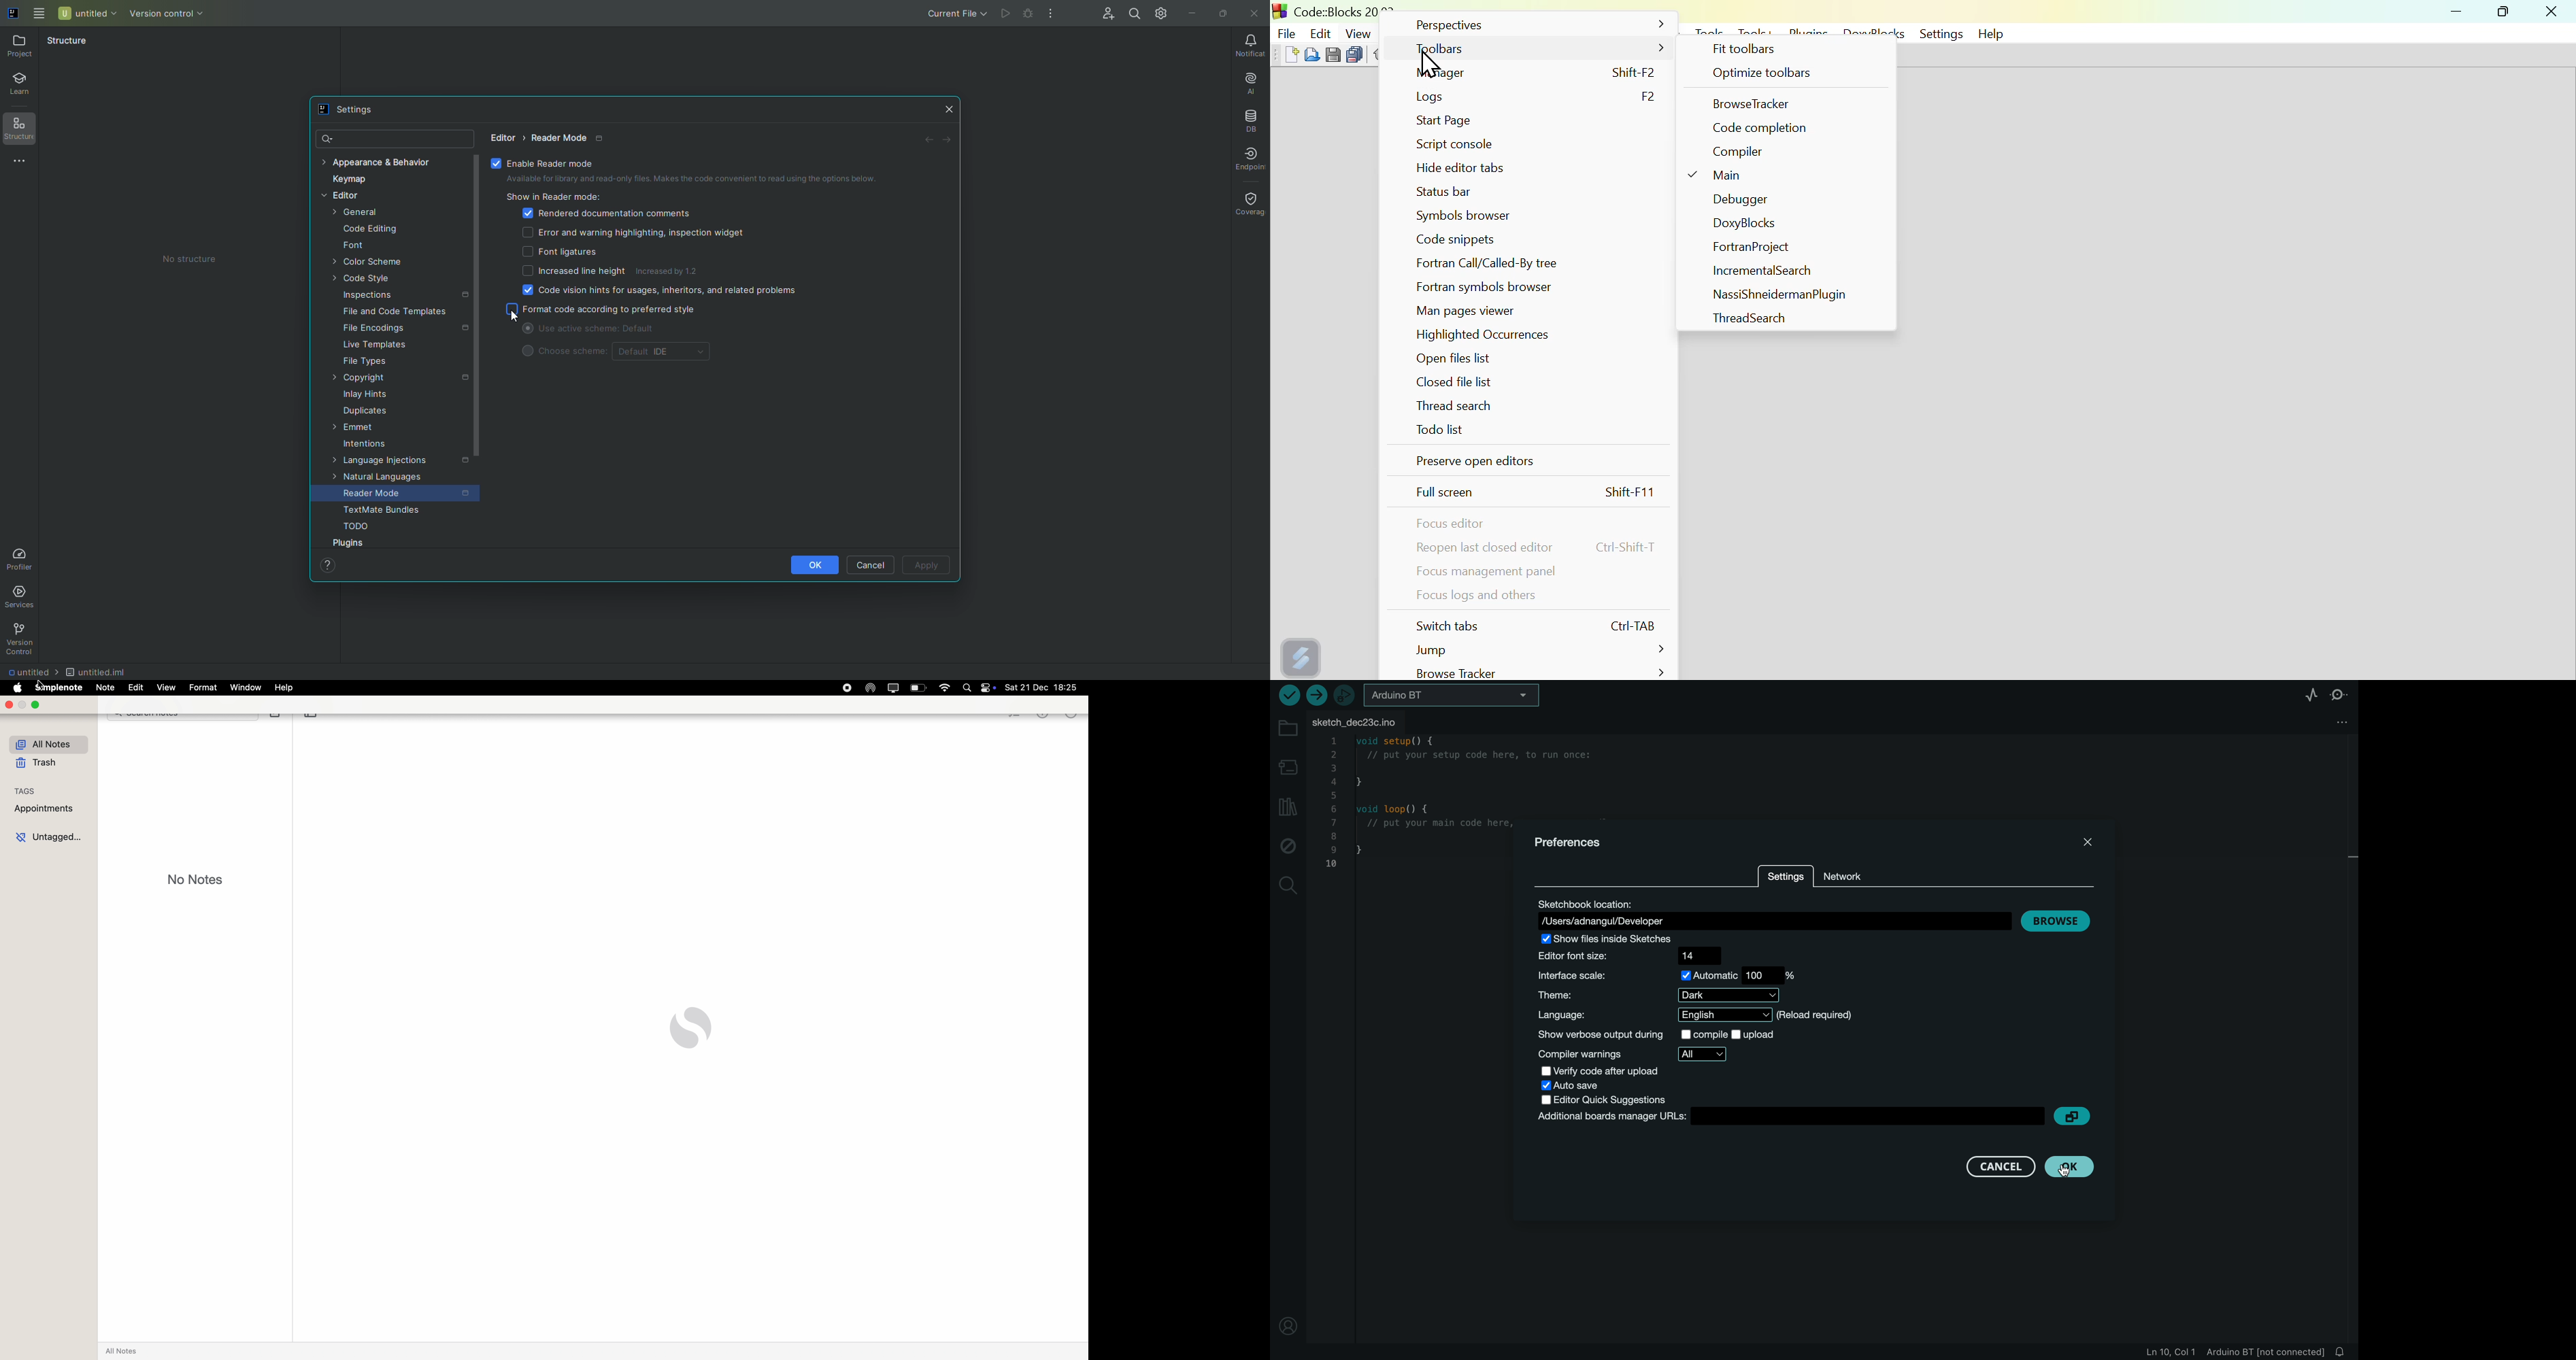  I want to click on Reader Mode, so click(401, 495).